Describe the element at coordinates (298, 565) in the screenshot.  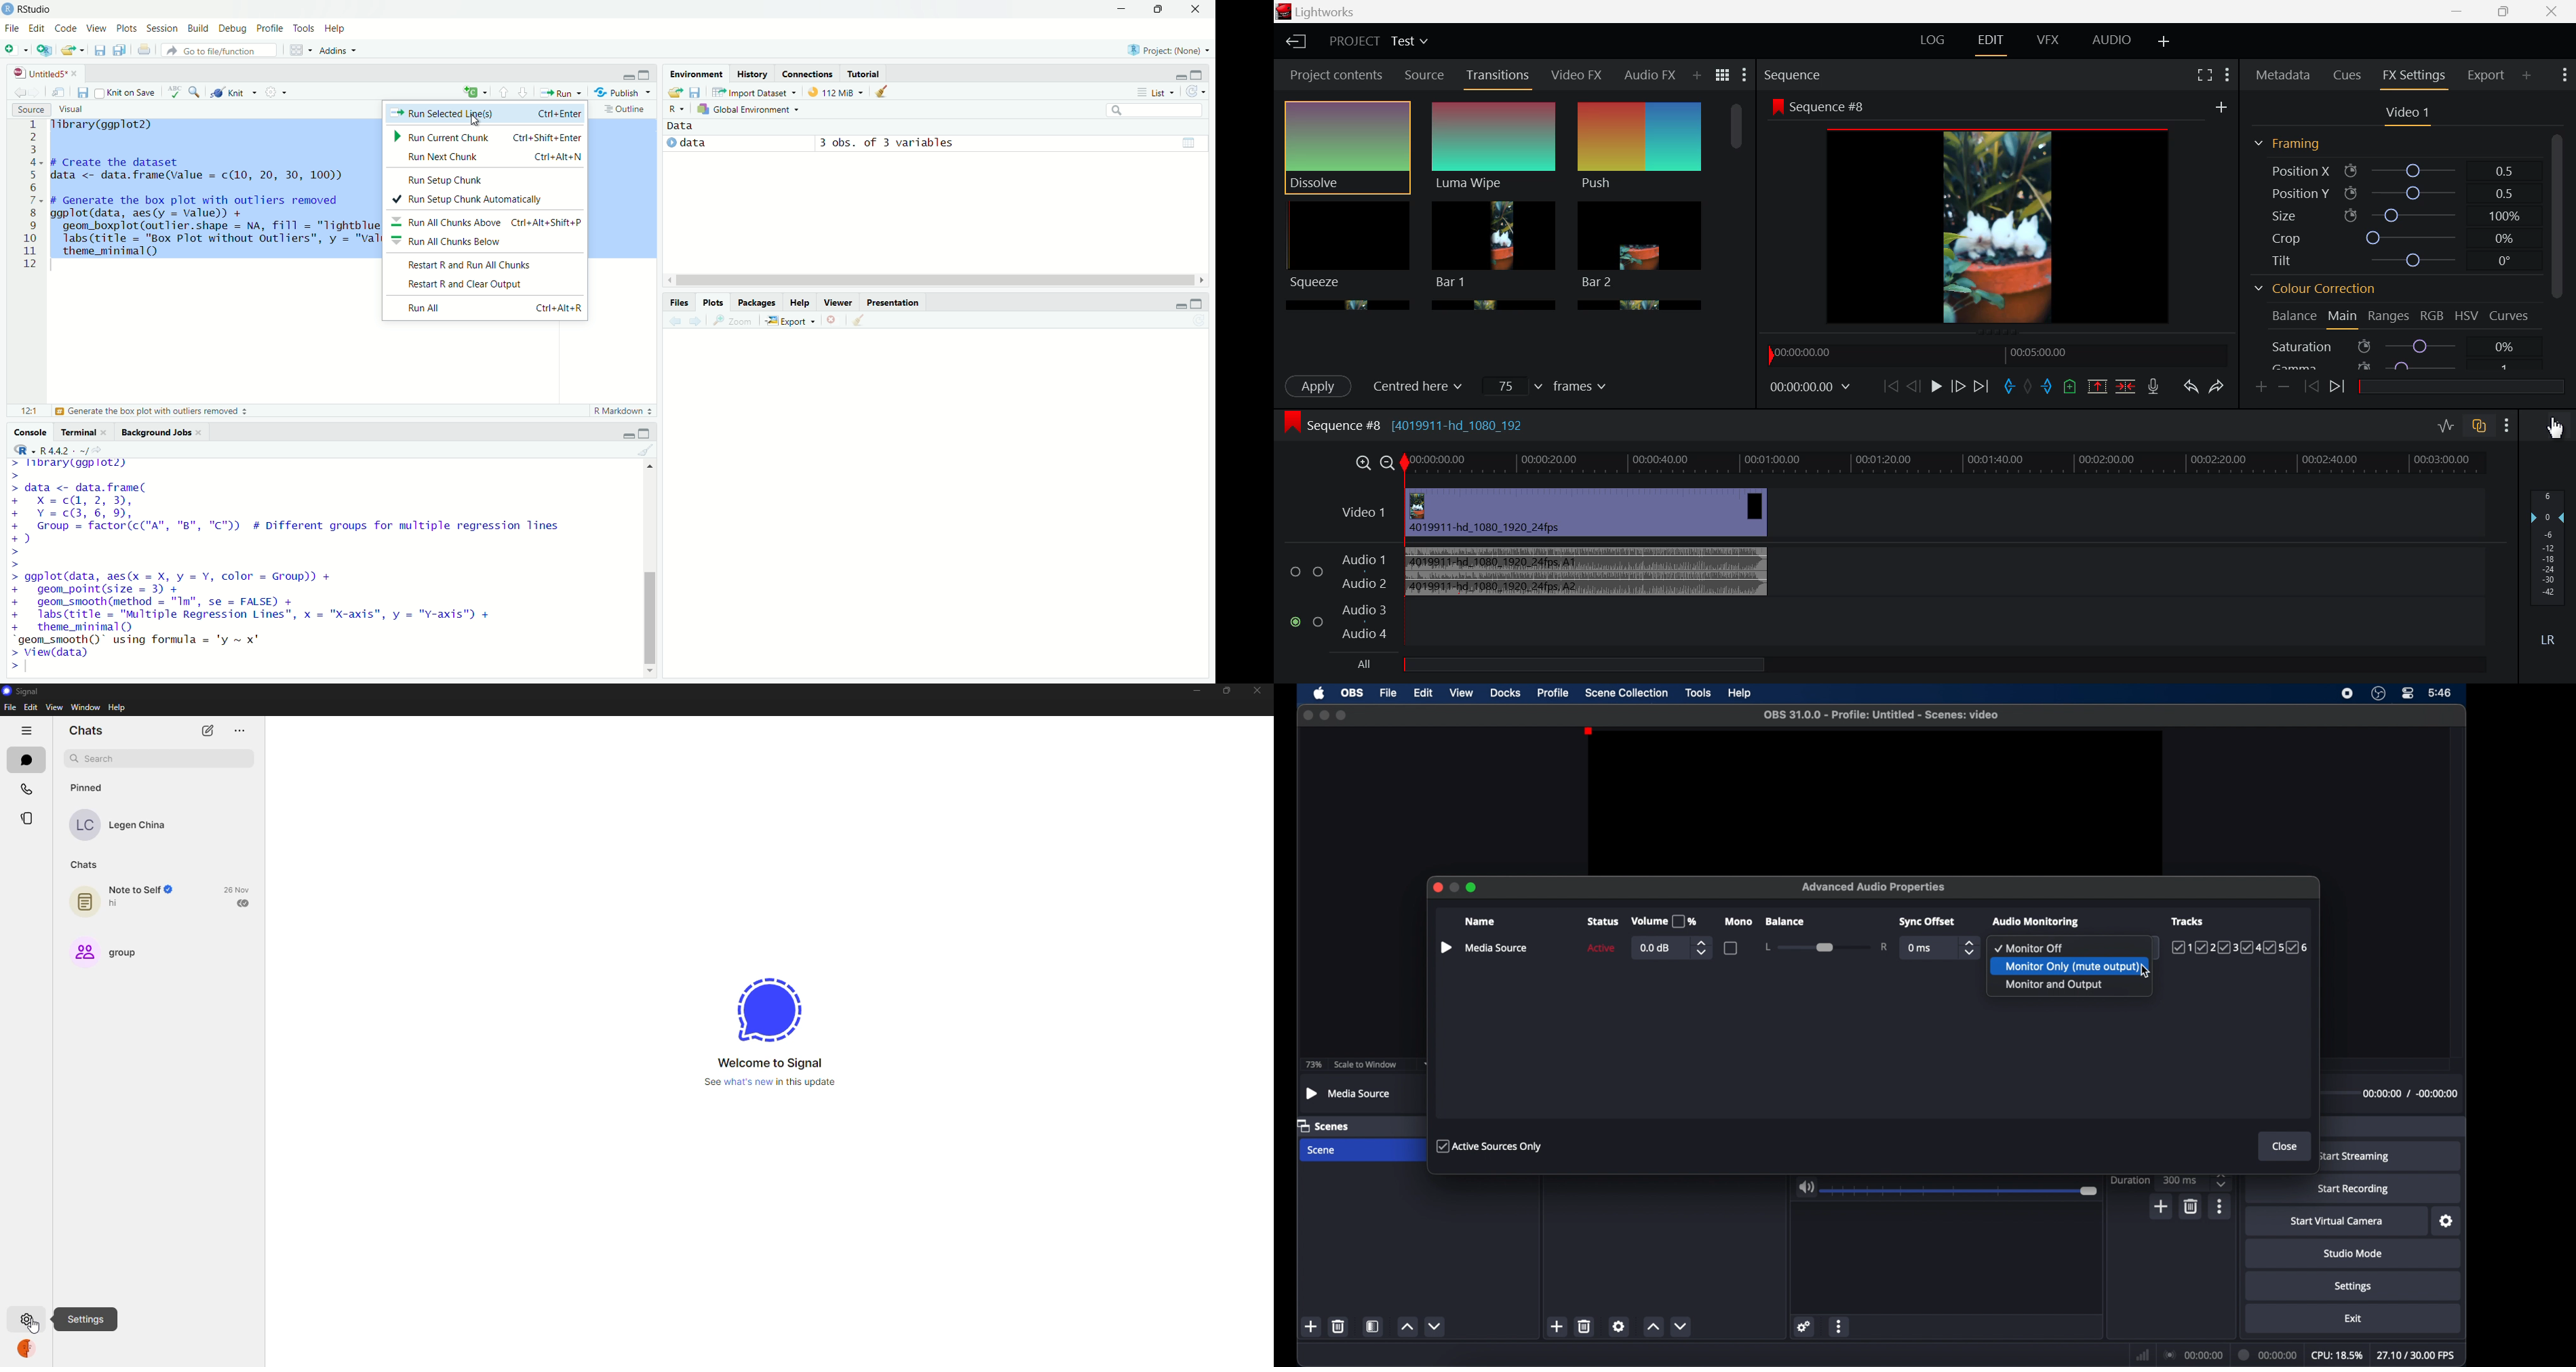
I see `> library(ggplot2)

>

> data <- data. frame(

+ x=cQ, 2,3),

+ Y=c@B,6,9,

+ Group = factor(c("A", "B", "C")) # Different groups for multiple regression lines
+)

>

>

> ggplot(data, aes(x = X, y = Y, color = Group)) +

+ geom_point(size = 3) +

+  geom_smooth(method = "Im", se = FALSE) +

+ labs(title = "Multiple Regression Lines", x = "X-axis", y = "v-axis") +
+  theme_minimal()

“geom_smooth()~ using formula = 'y ~ x'

> View(data)

S` at that location.